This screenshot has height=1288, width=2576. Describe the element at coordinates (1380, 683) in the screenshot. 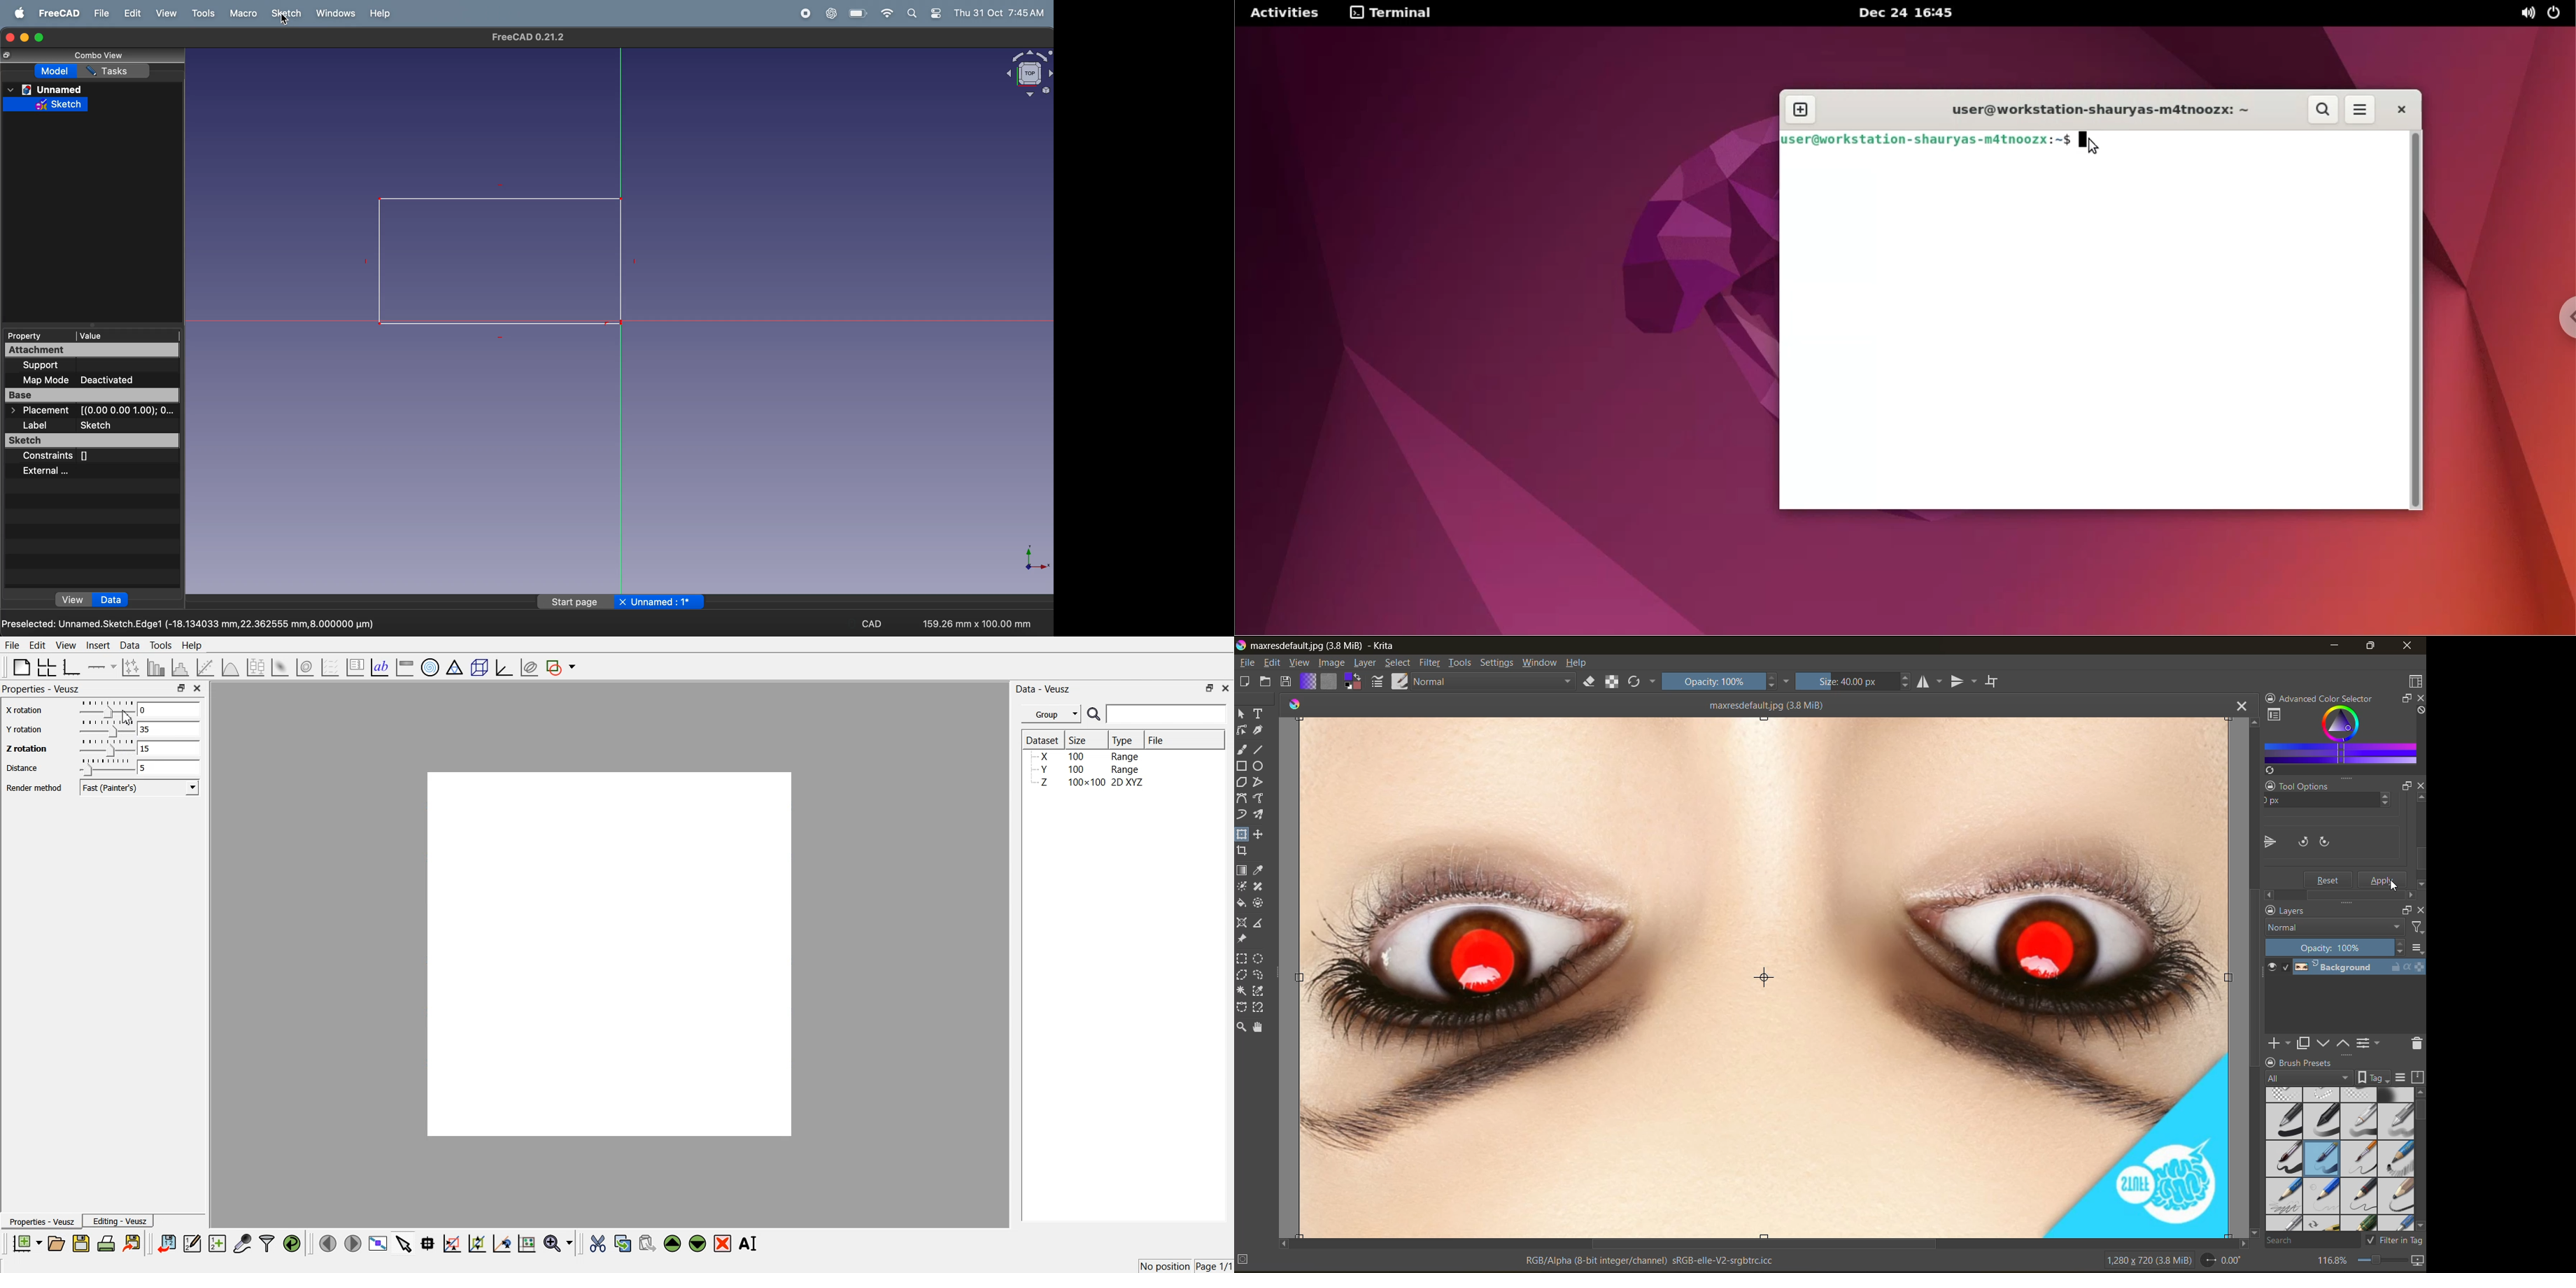

I see `edit brush settings` at that location.